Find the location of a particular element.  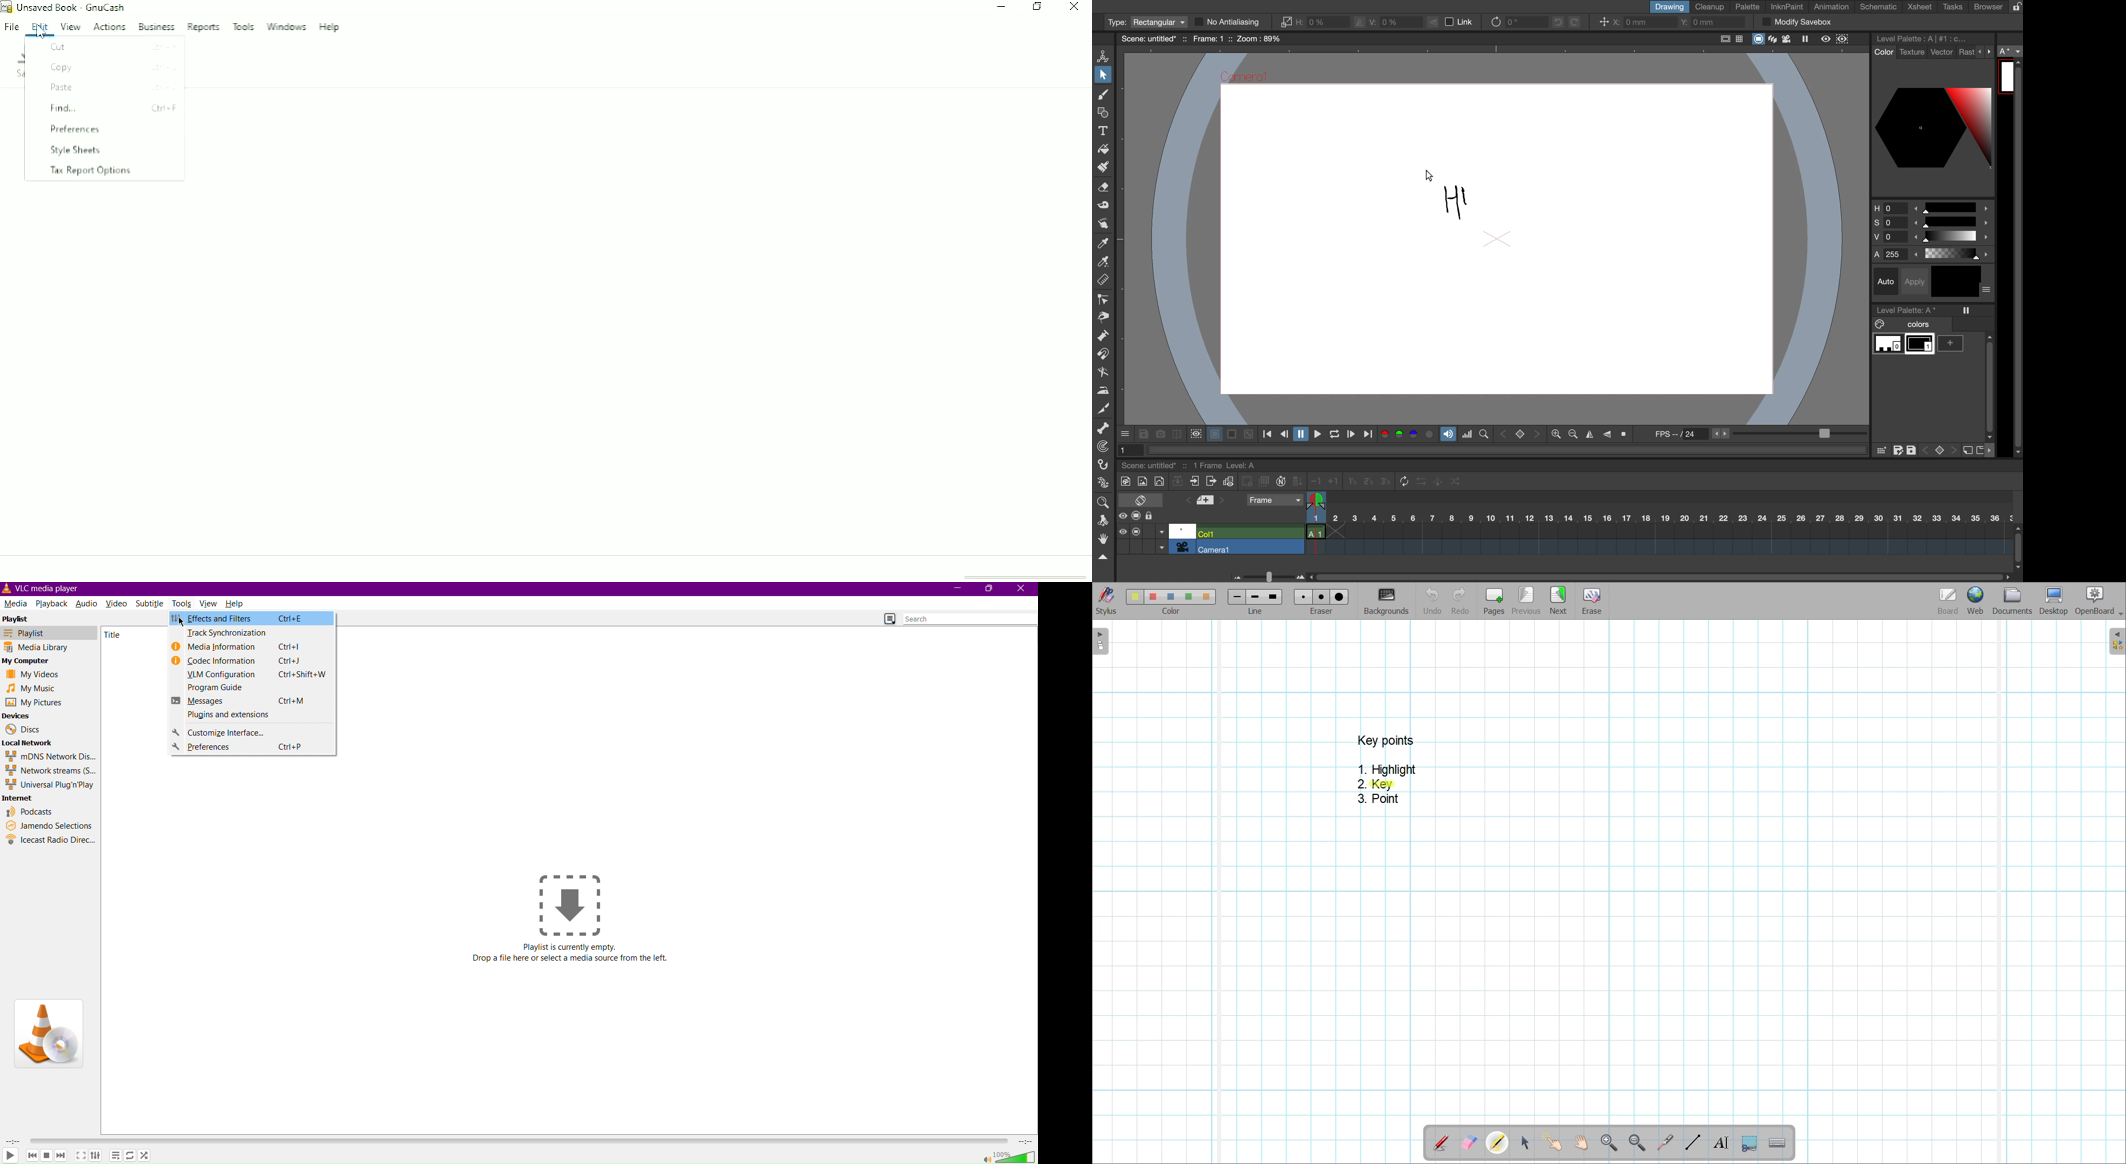

Minimize is located at coordinates (958, 589).